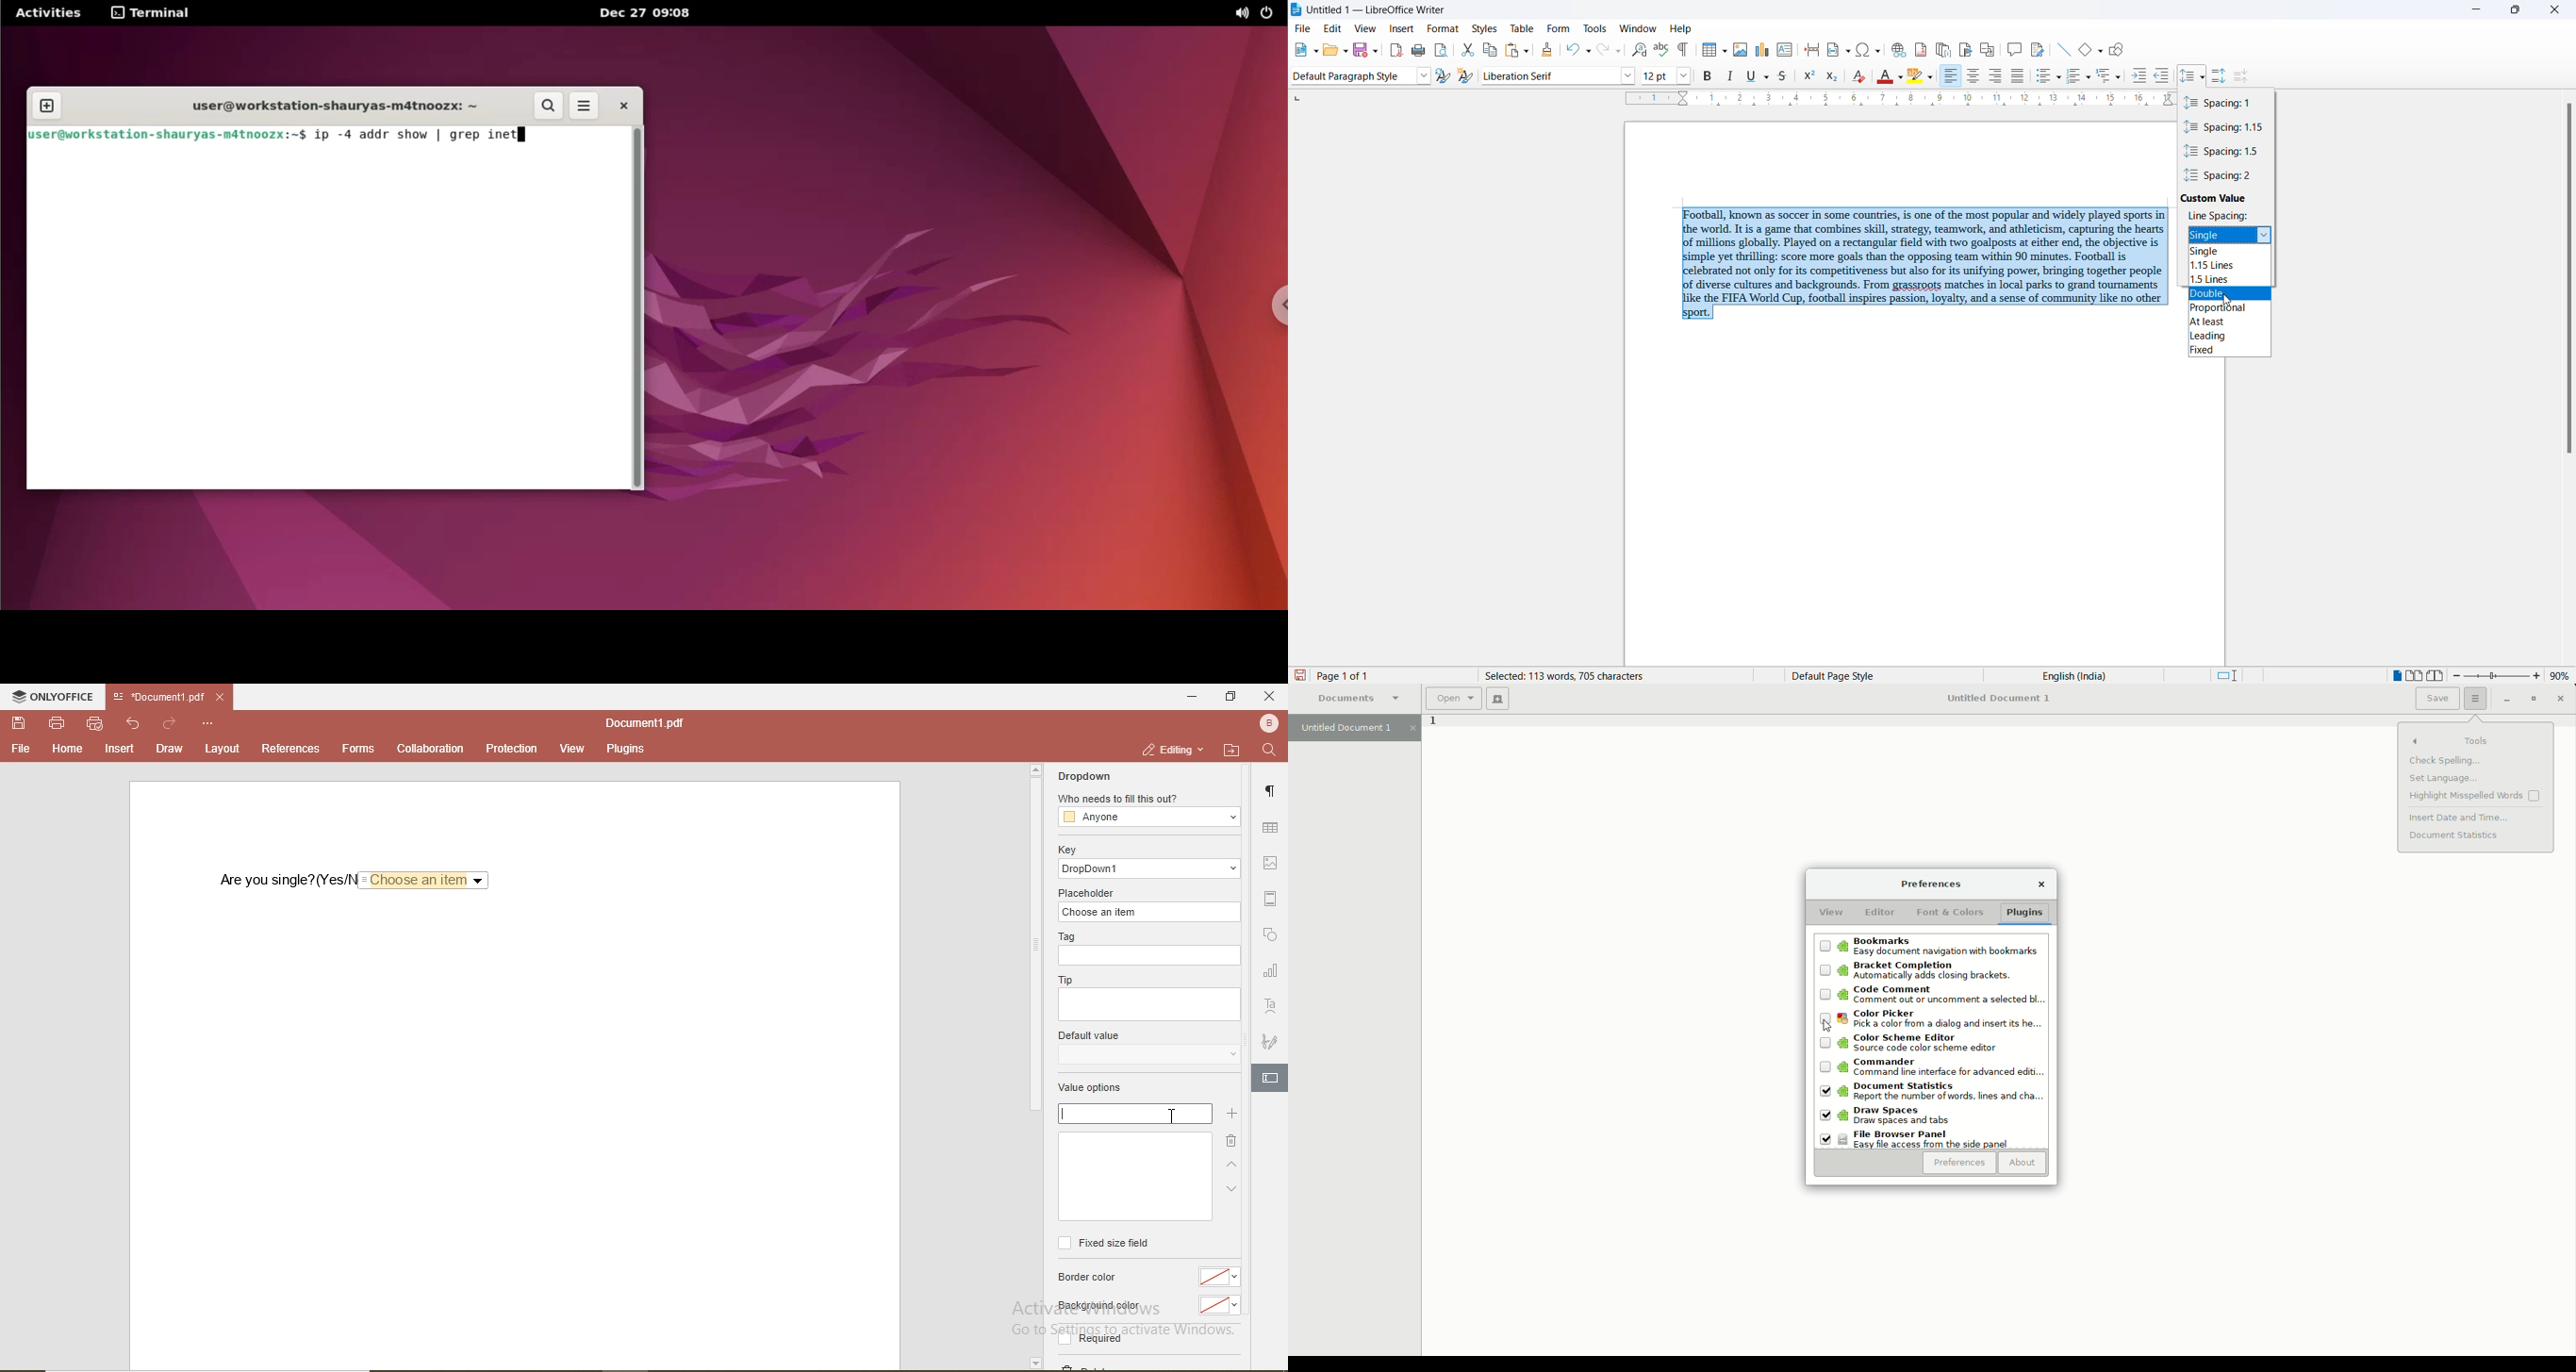  What do you see at coordinates (2540, 676) in the screenshot?
I see `increase zoom` at bounding box center [2540, 676].